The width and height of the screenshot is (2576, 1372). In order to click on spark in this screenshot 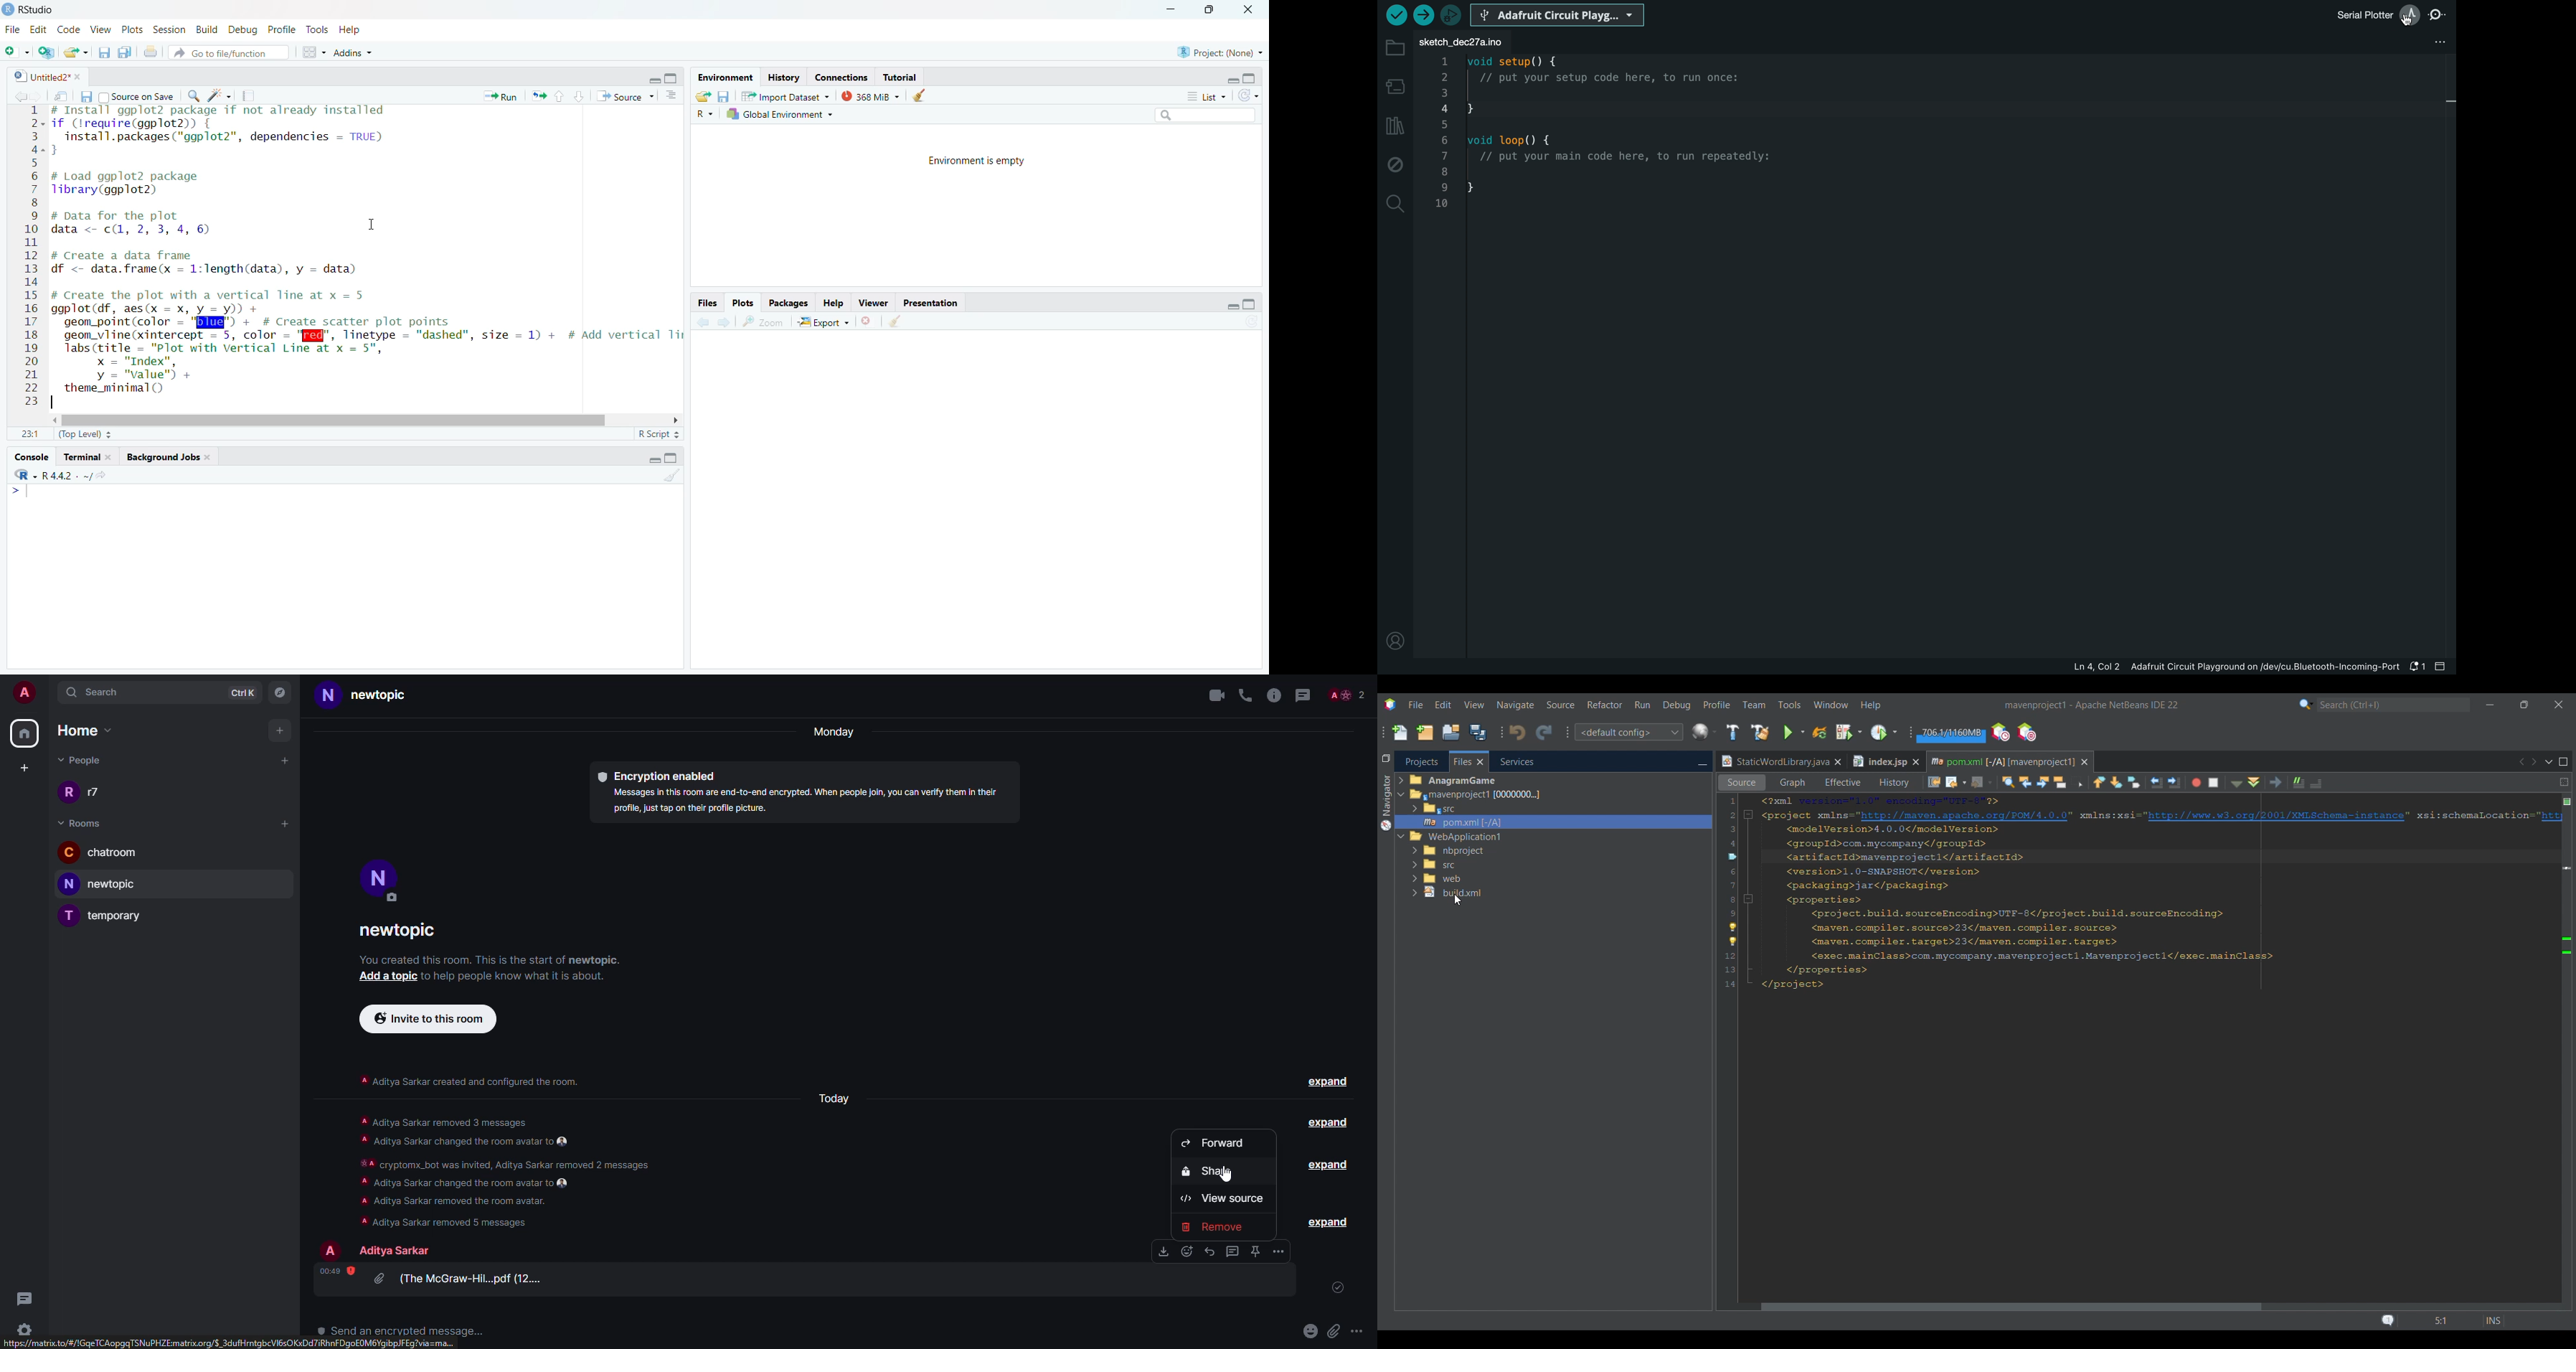, I will do `click(218, 95)`.